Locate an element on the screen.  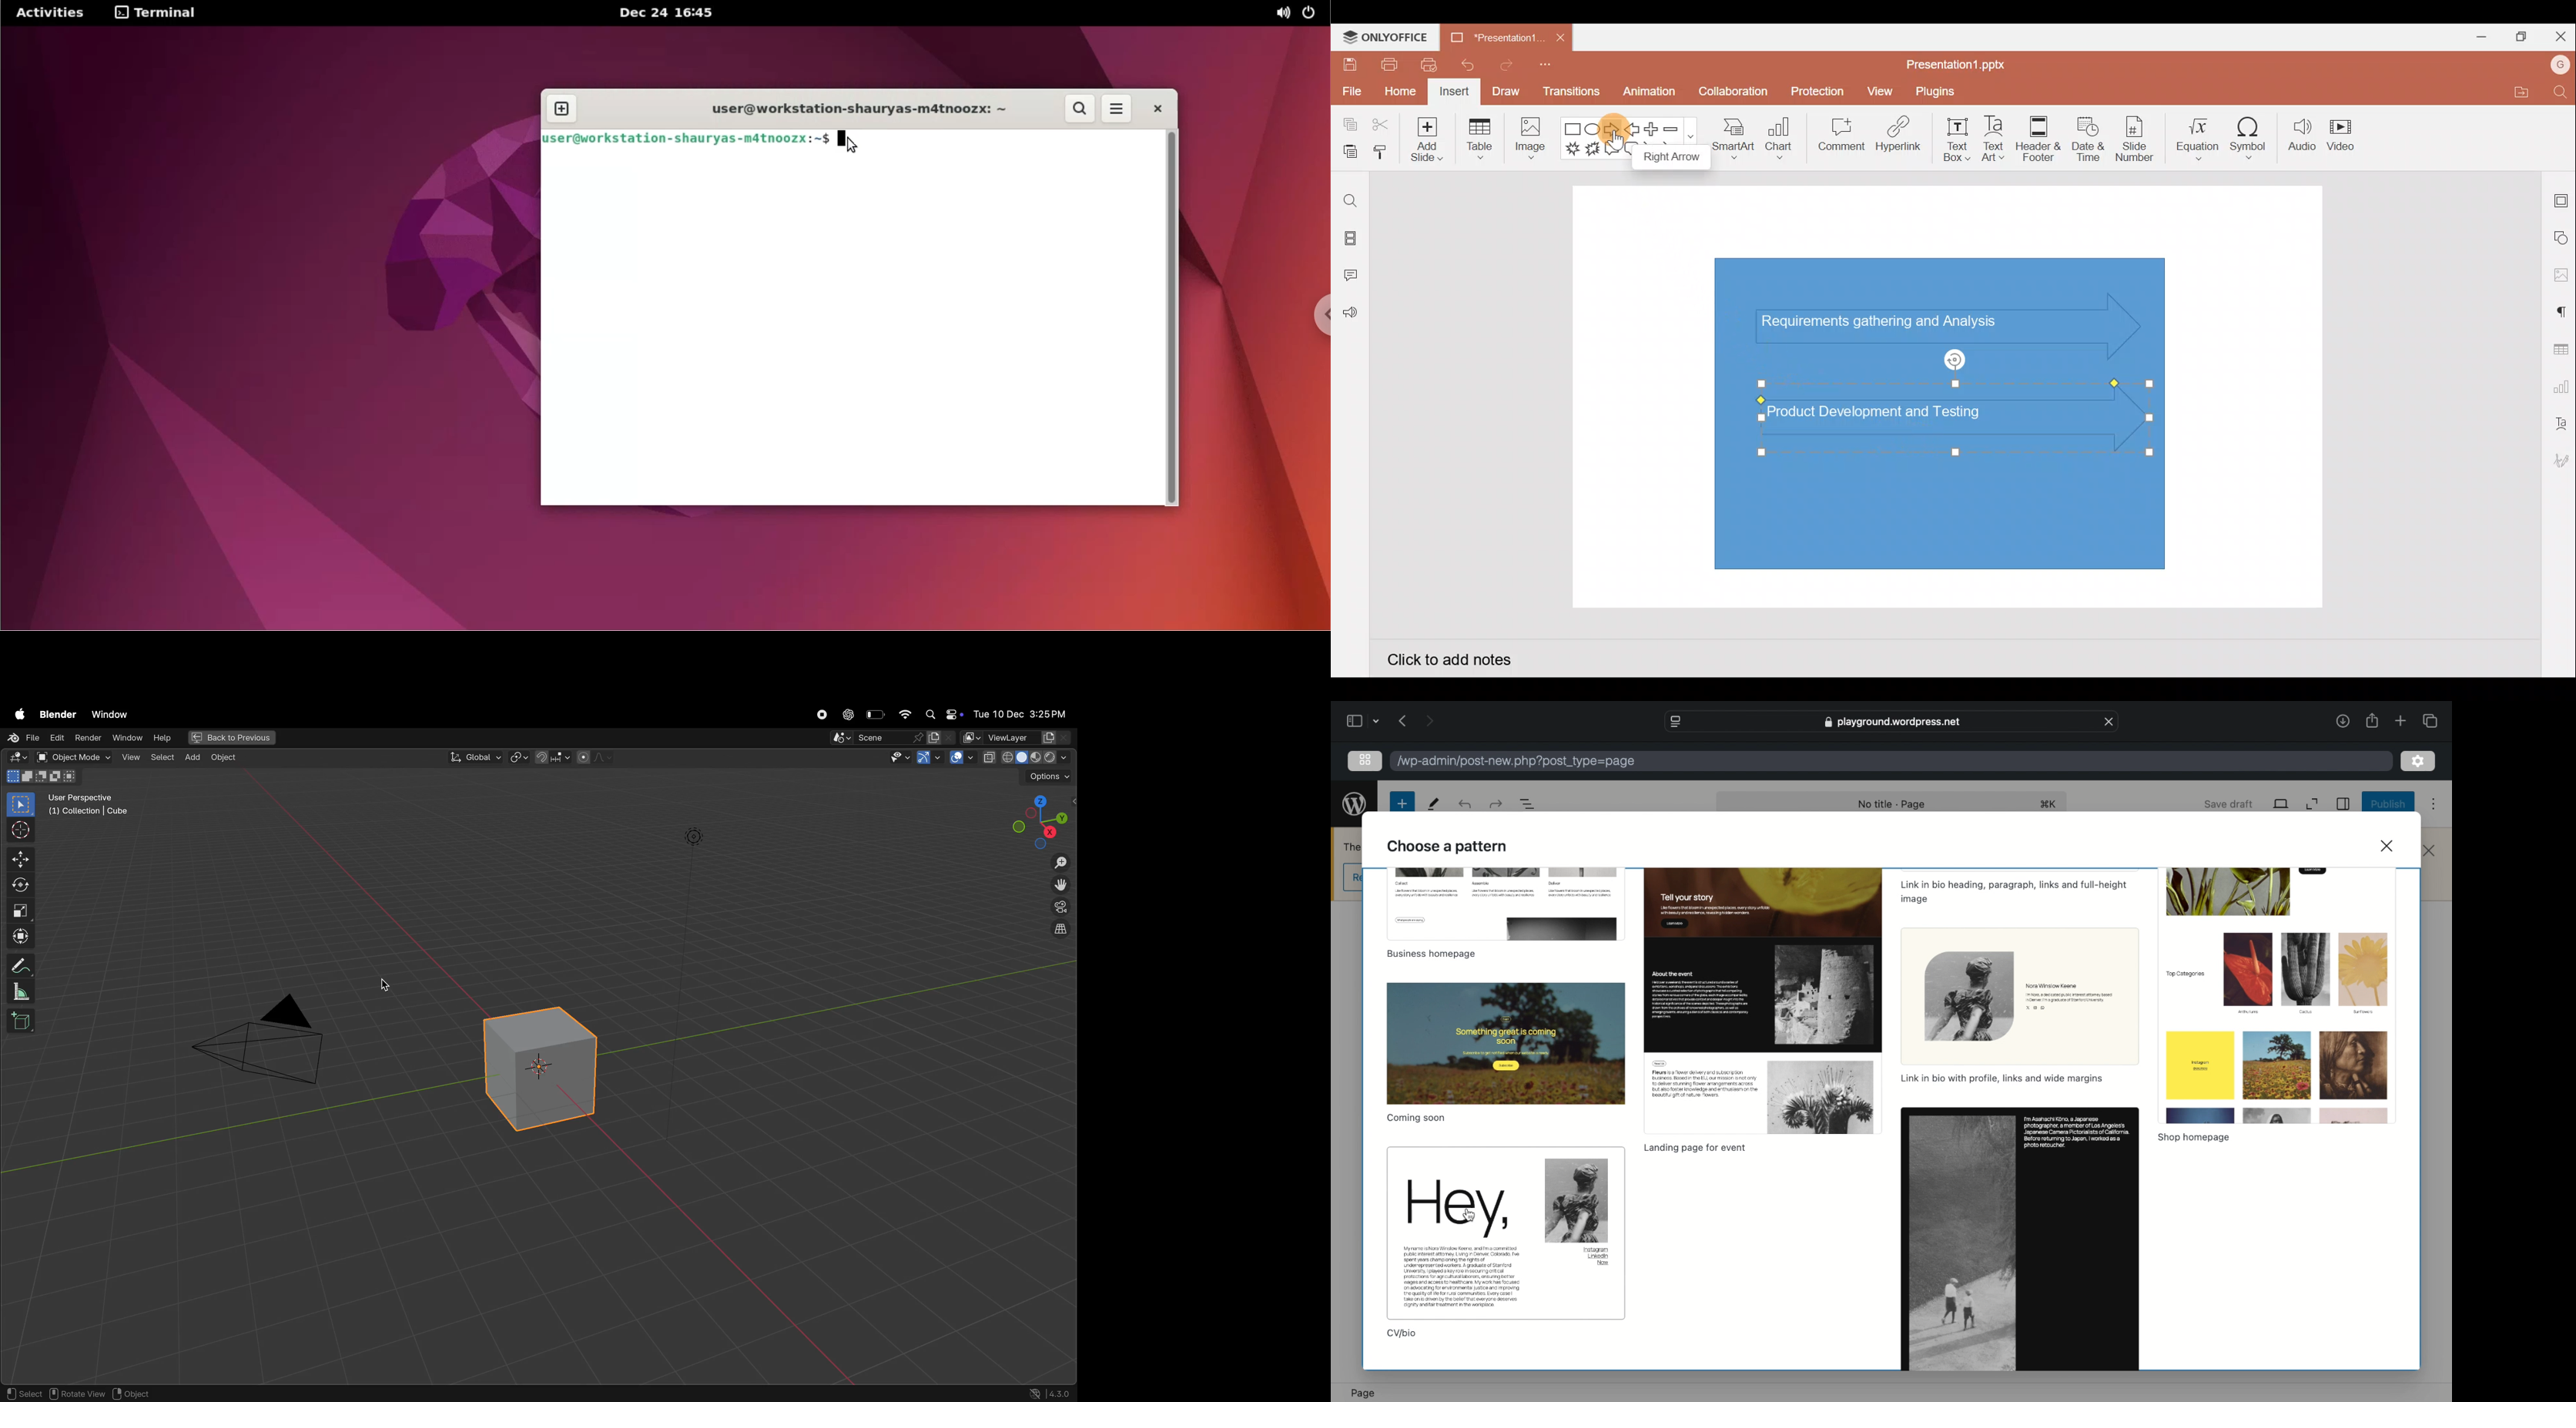
Signature settings is located at coordinates (2560, 462).